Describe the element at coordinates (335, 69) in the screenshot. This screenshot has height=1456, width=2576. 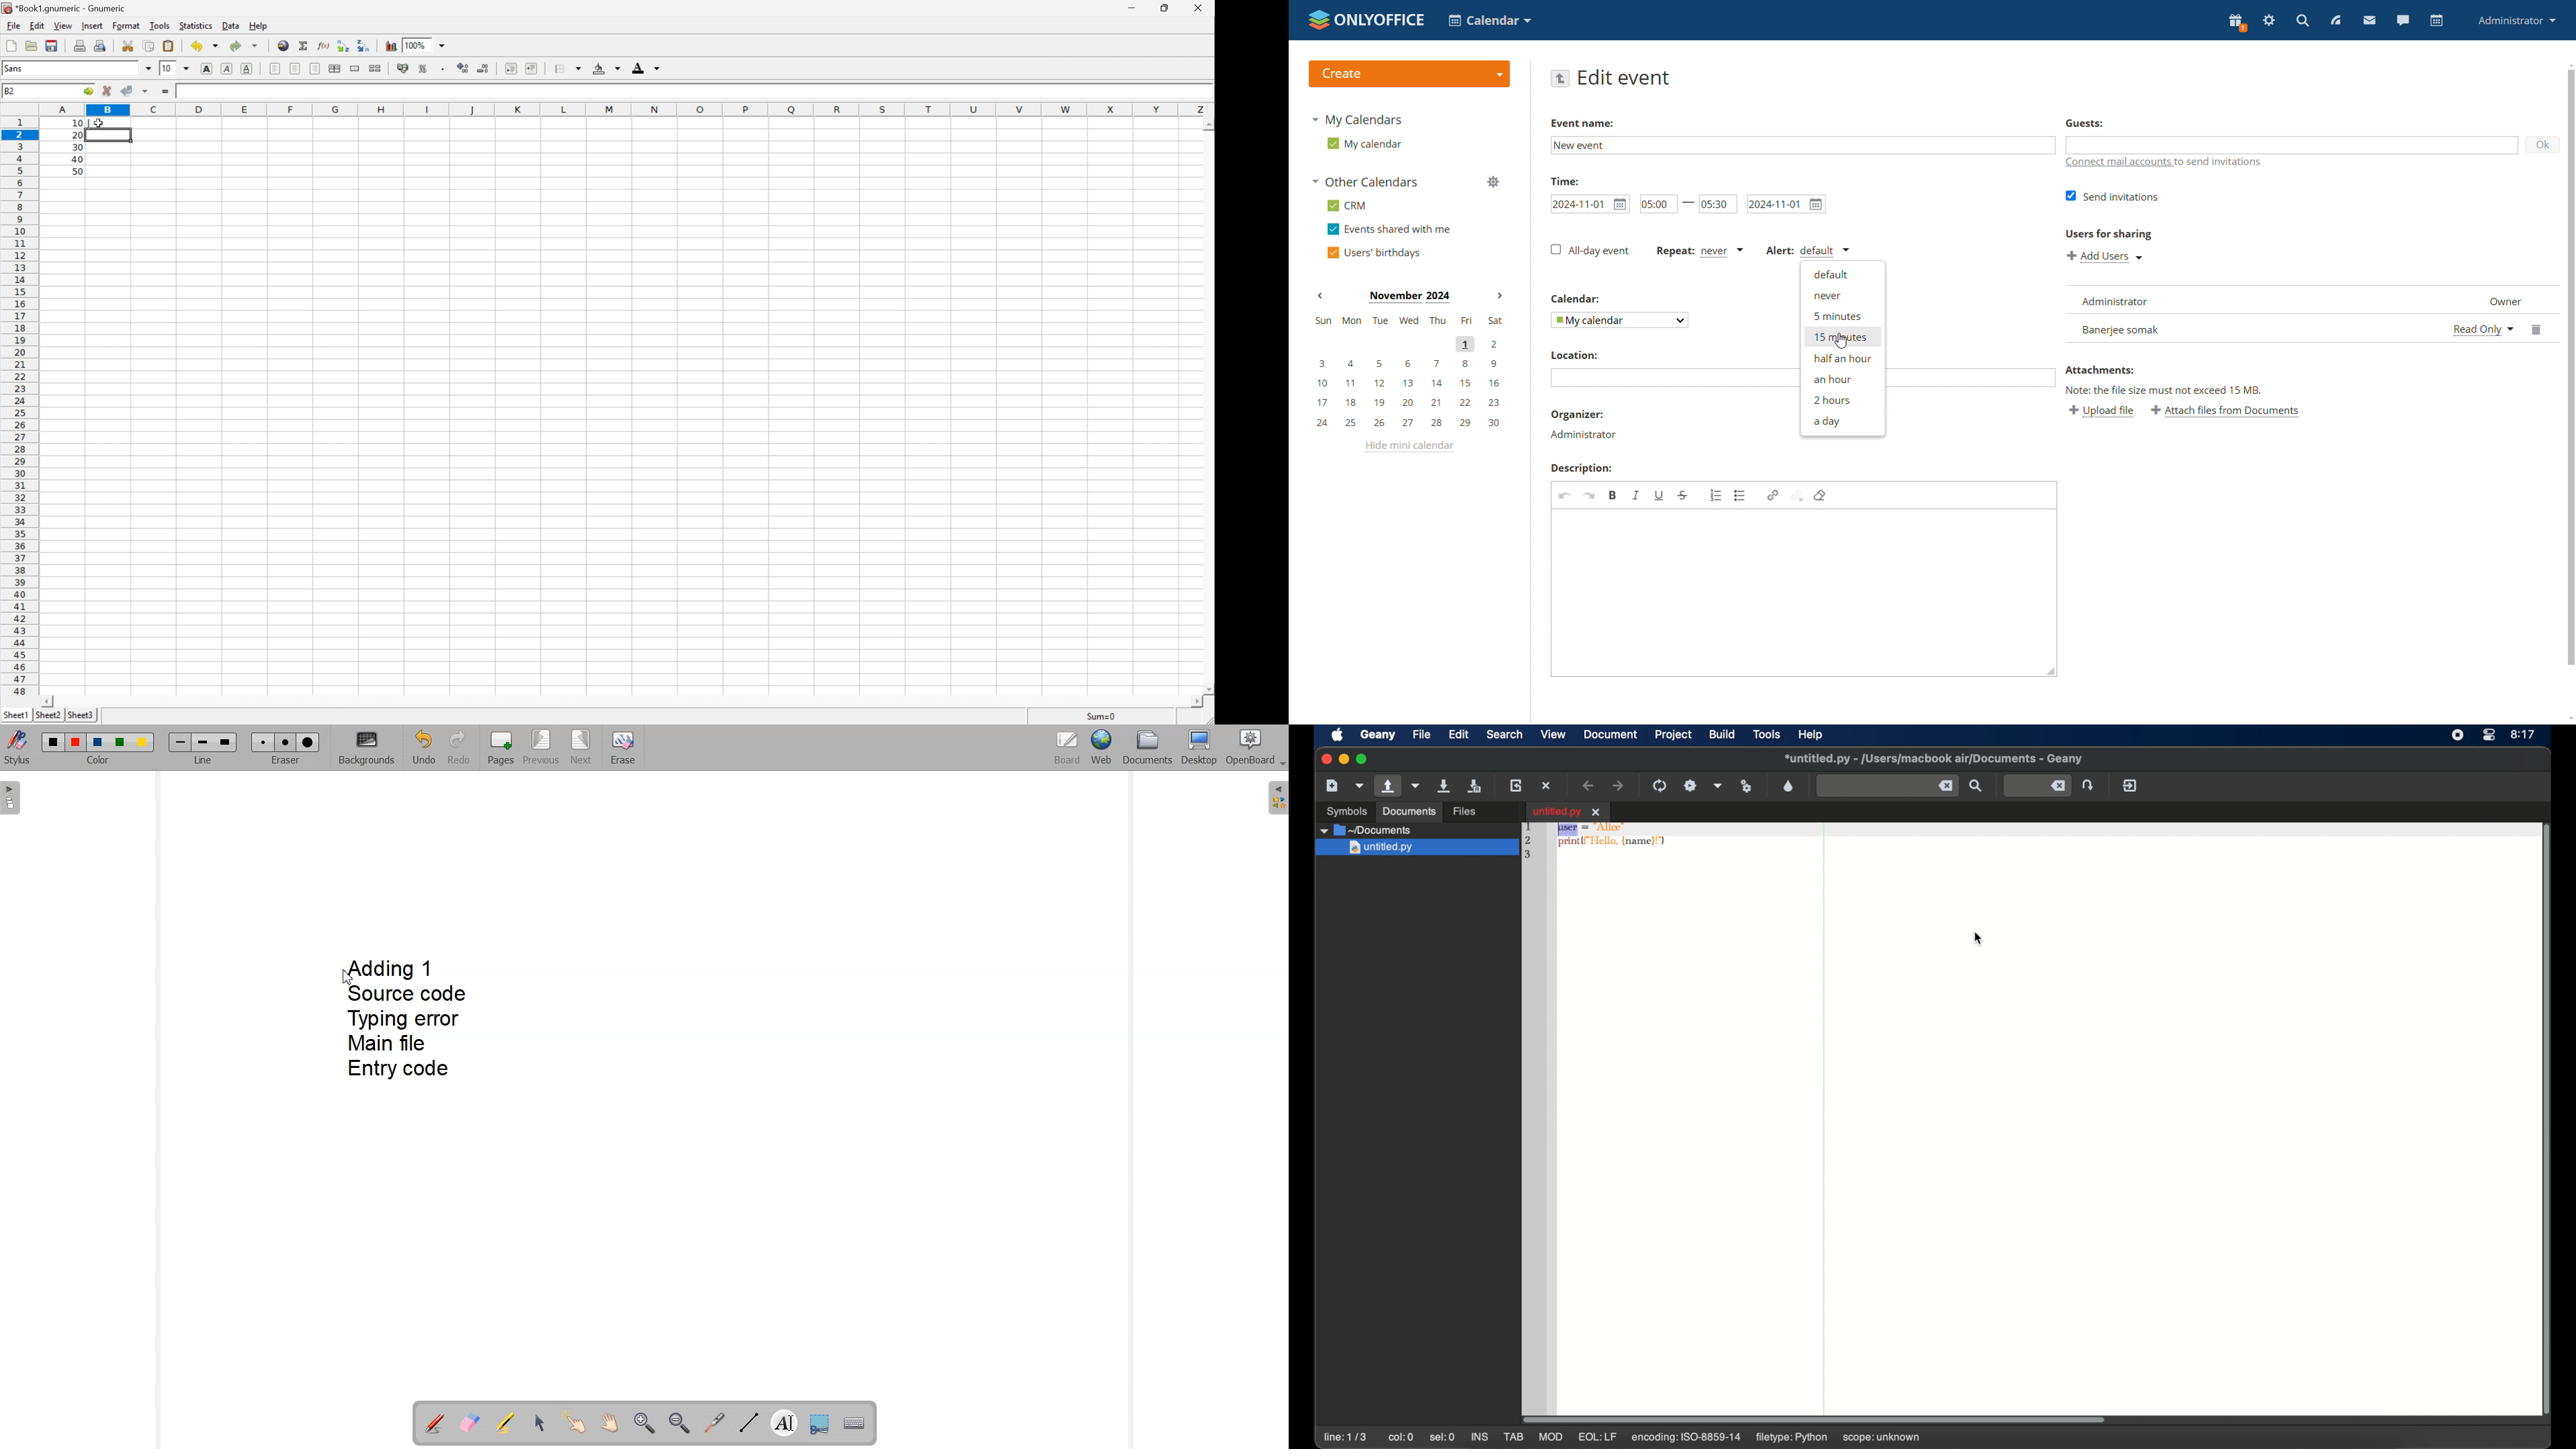
I see `Center horizontally across selection` at that location.